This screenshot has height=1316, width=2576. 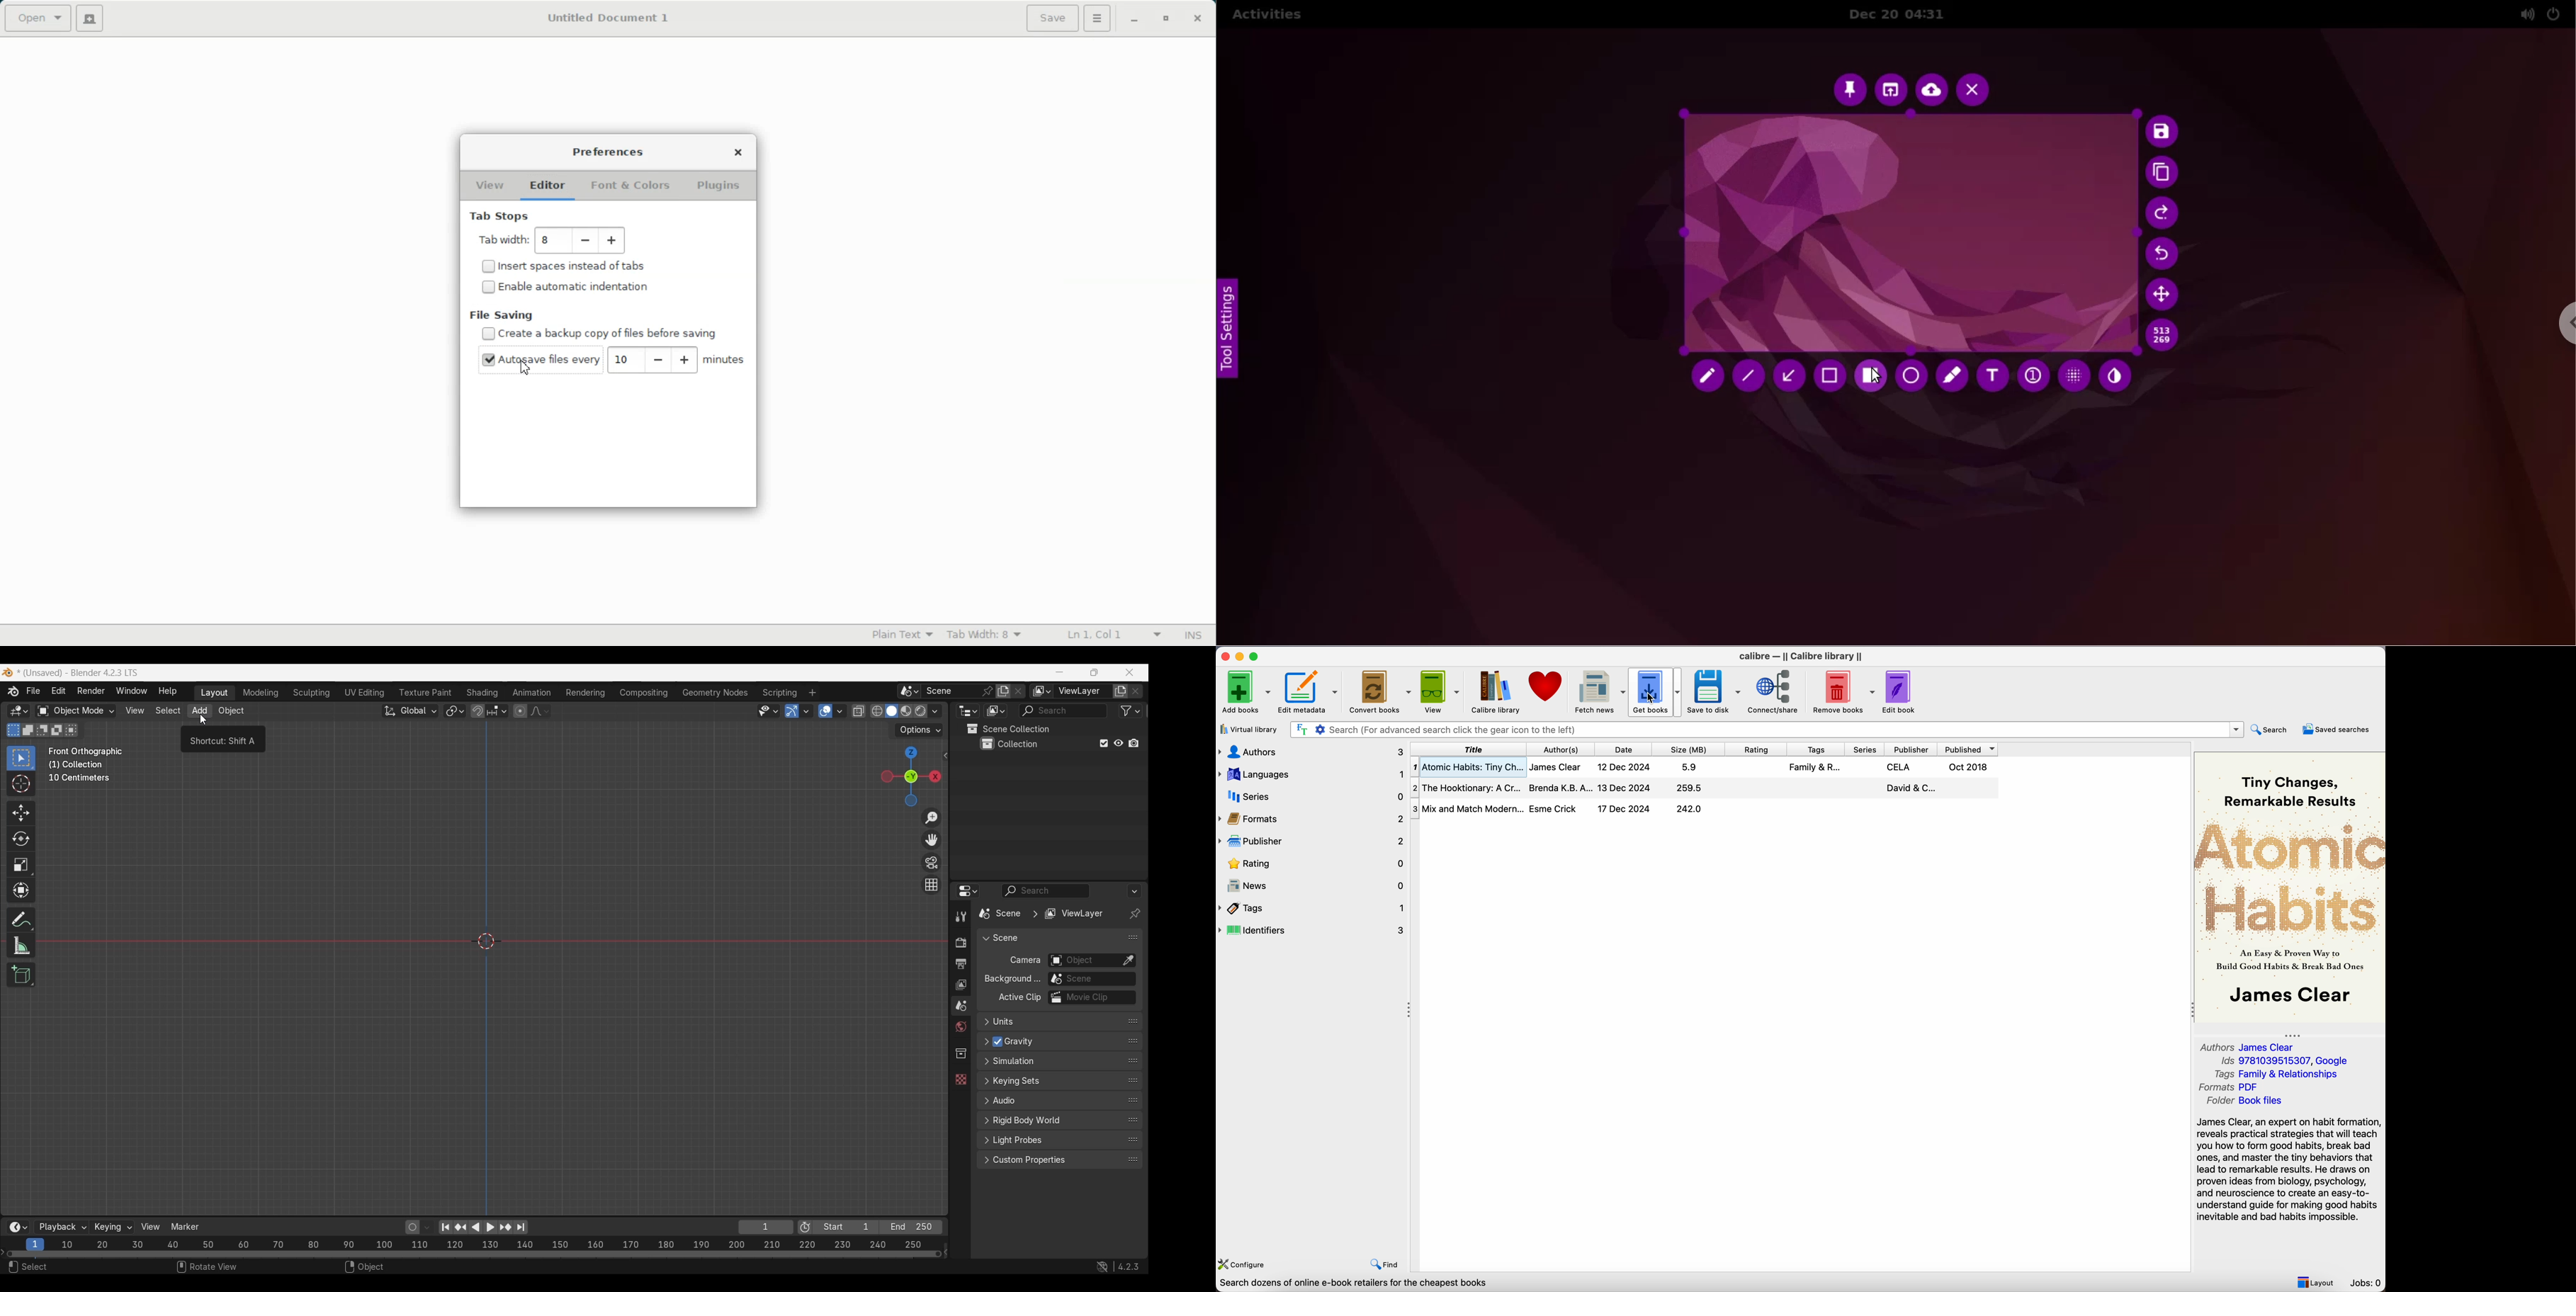 I want to click on 242.0, so click(x=1689, y=809).